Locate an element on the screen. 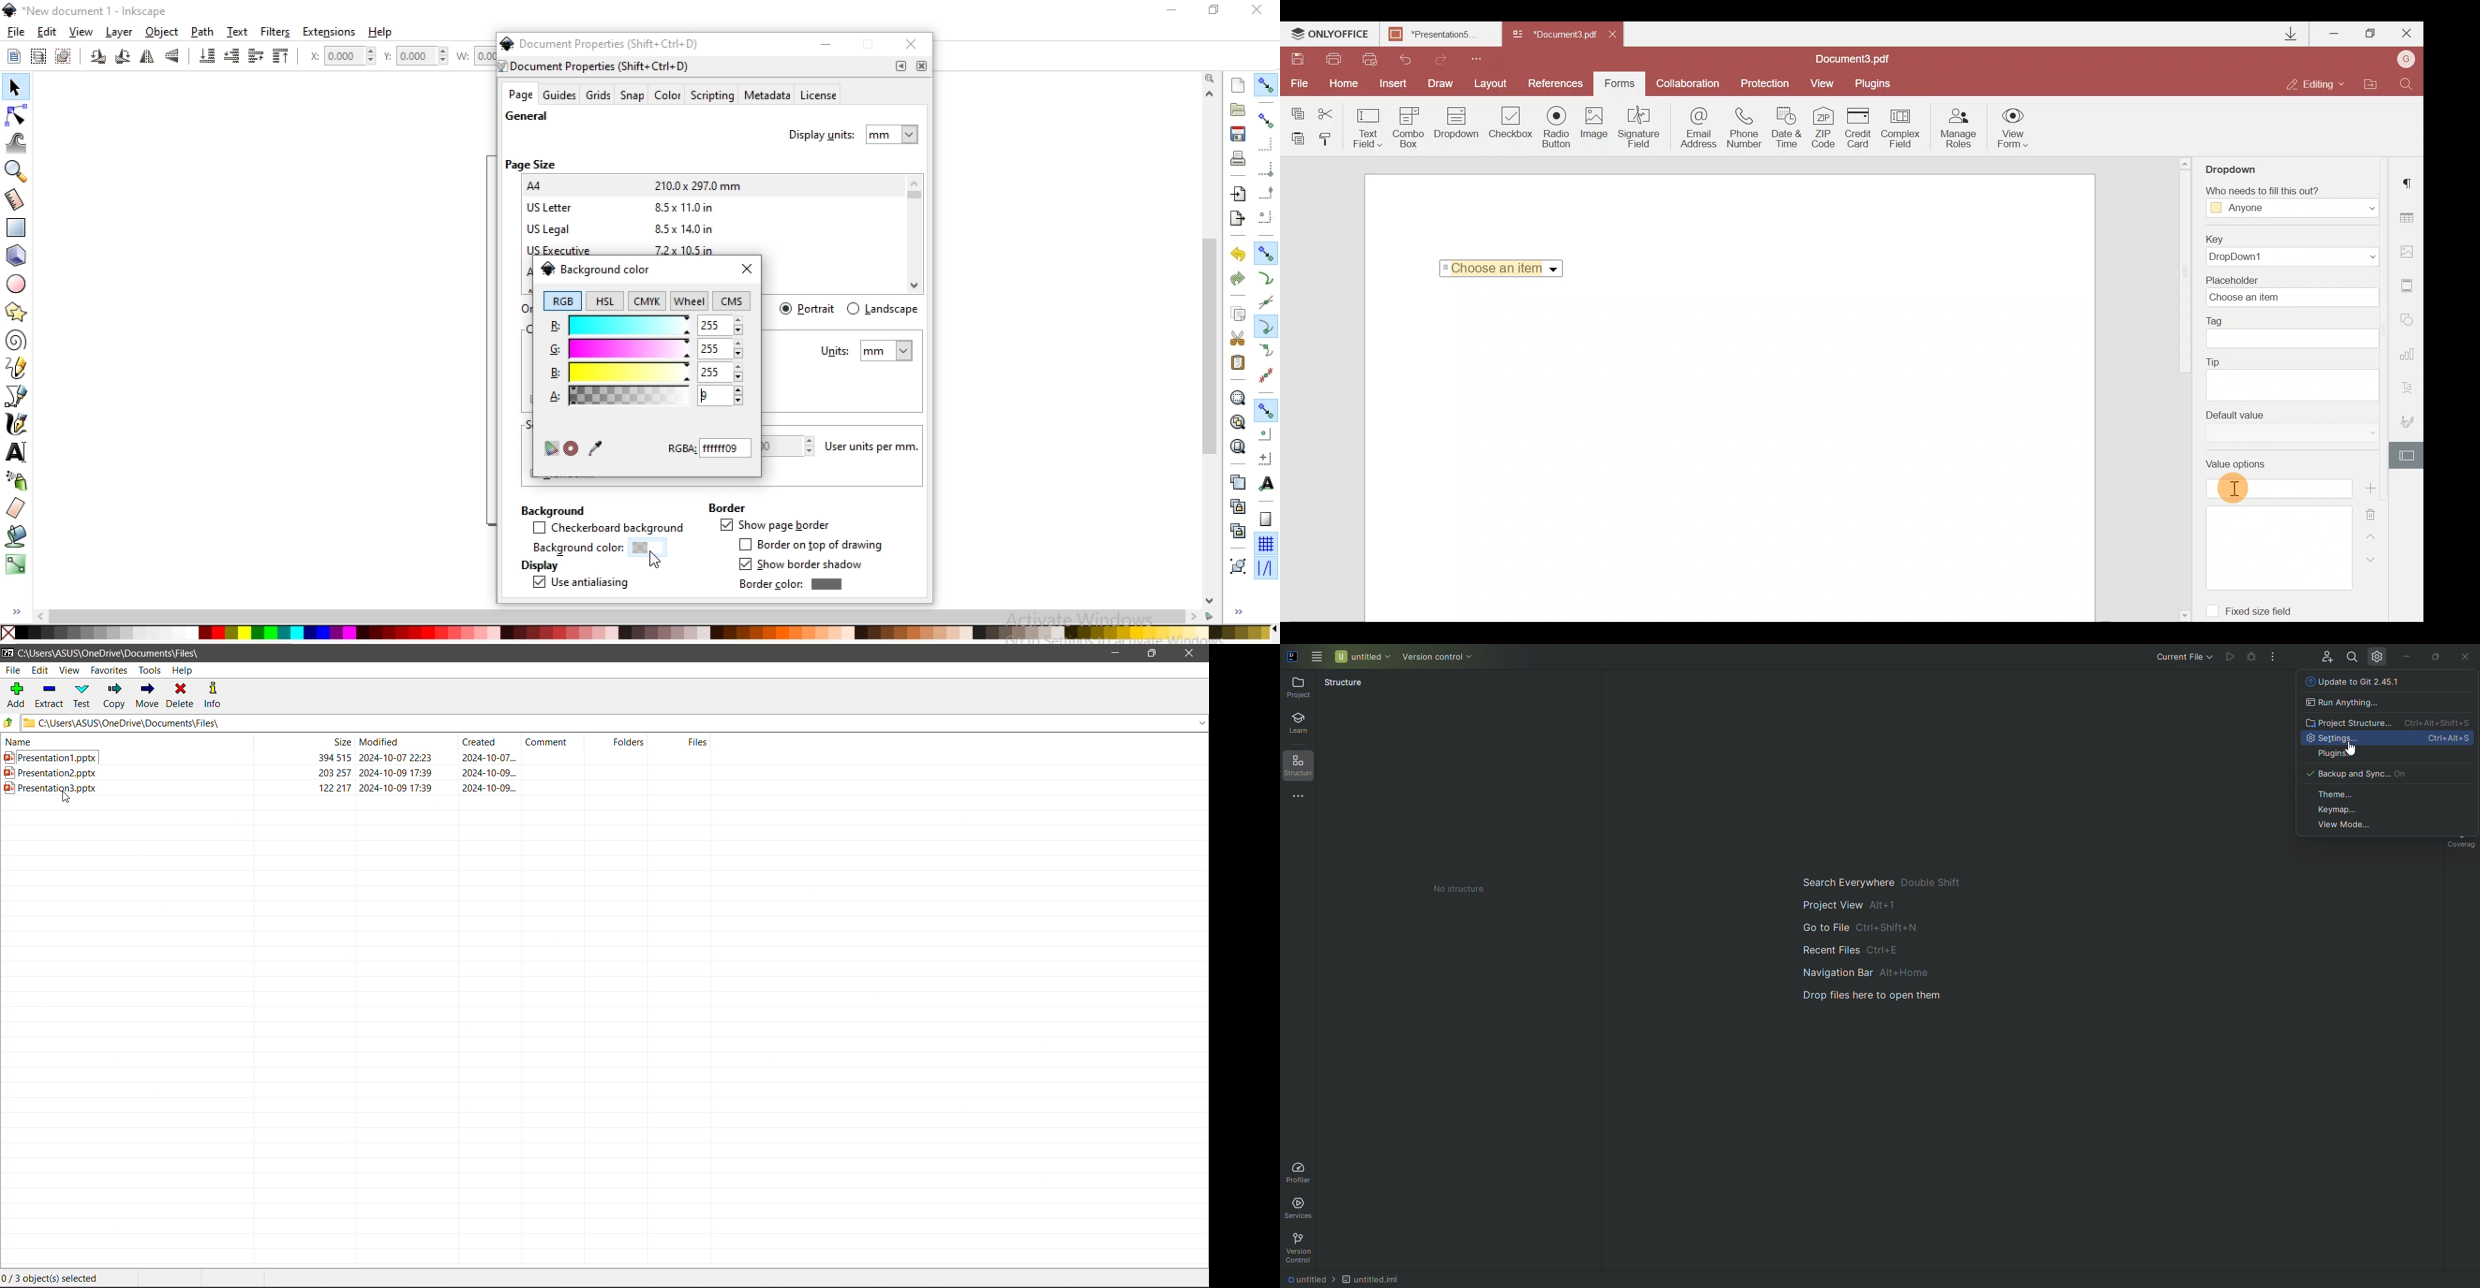  lower selection one step is located at coordinates (231, 57).